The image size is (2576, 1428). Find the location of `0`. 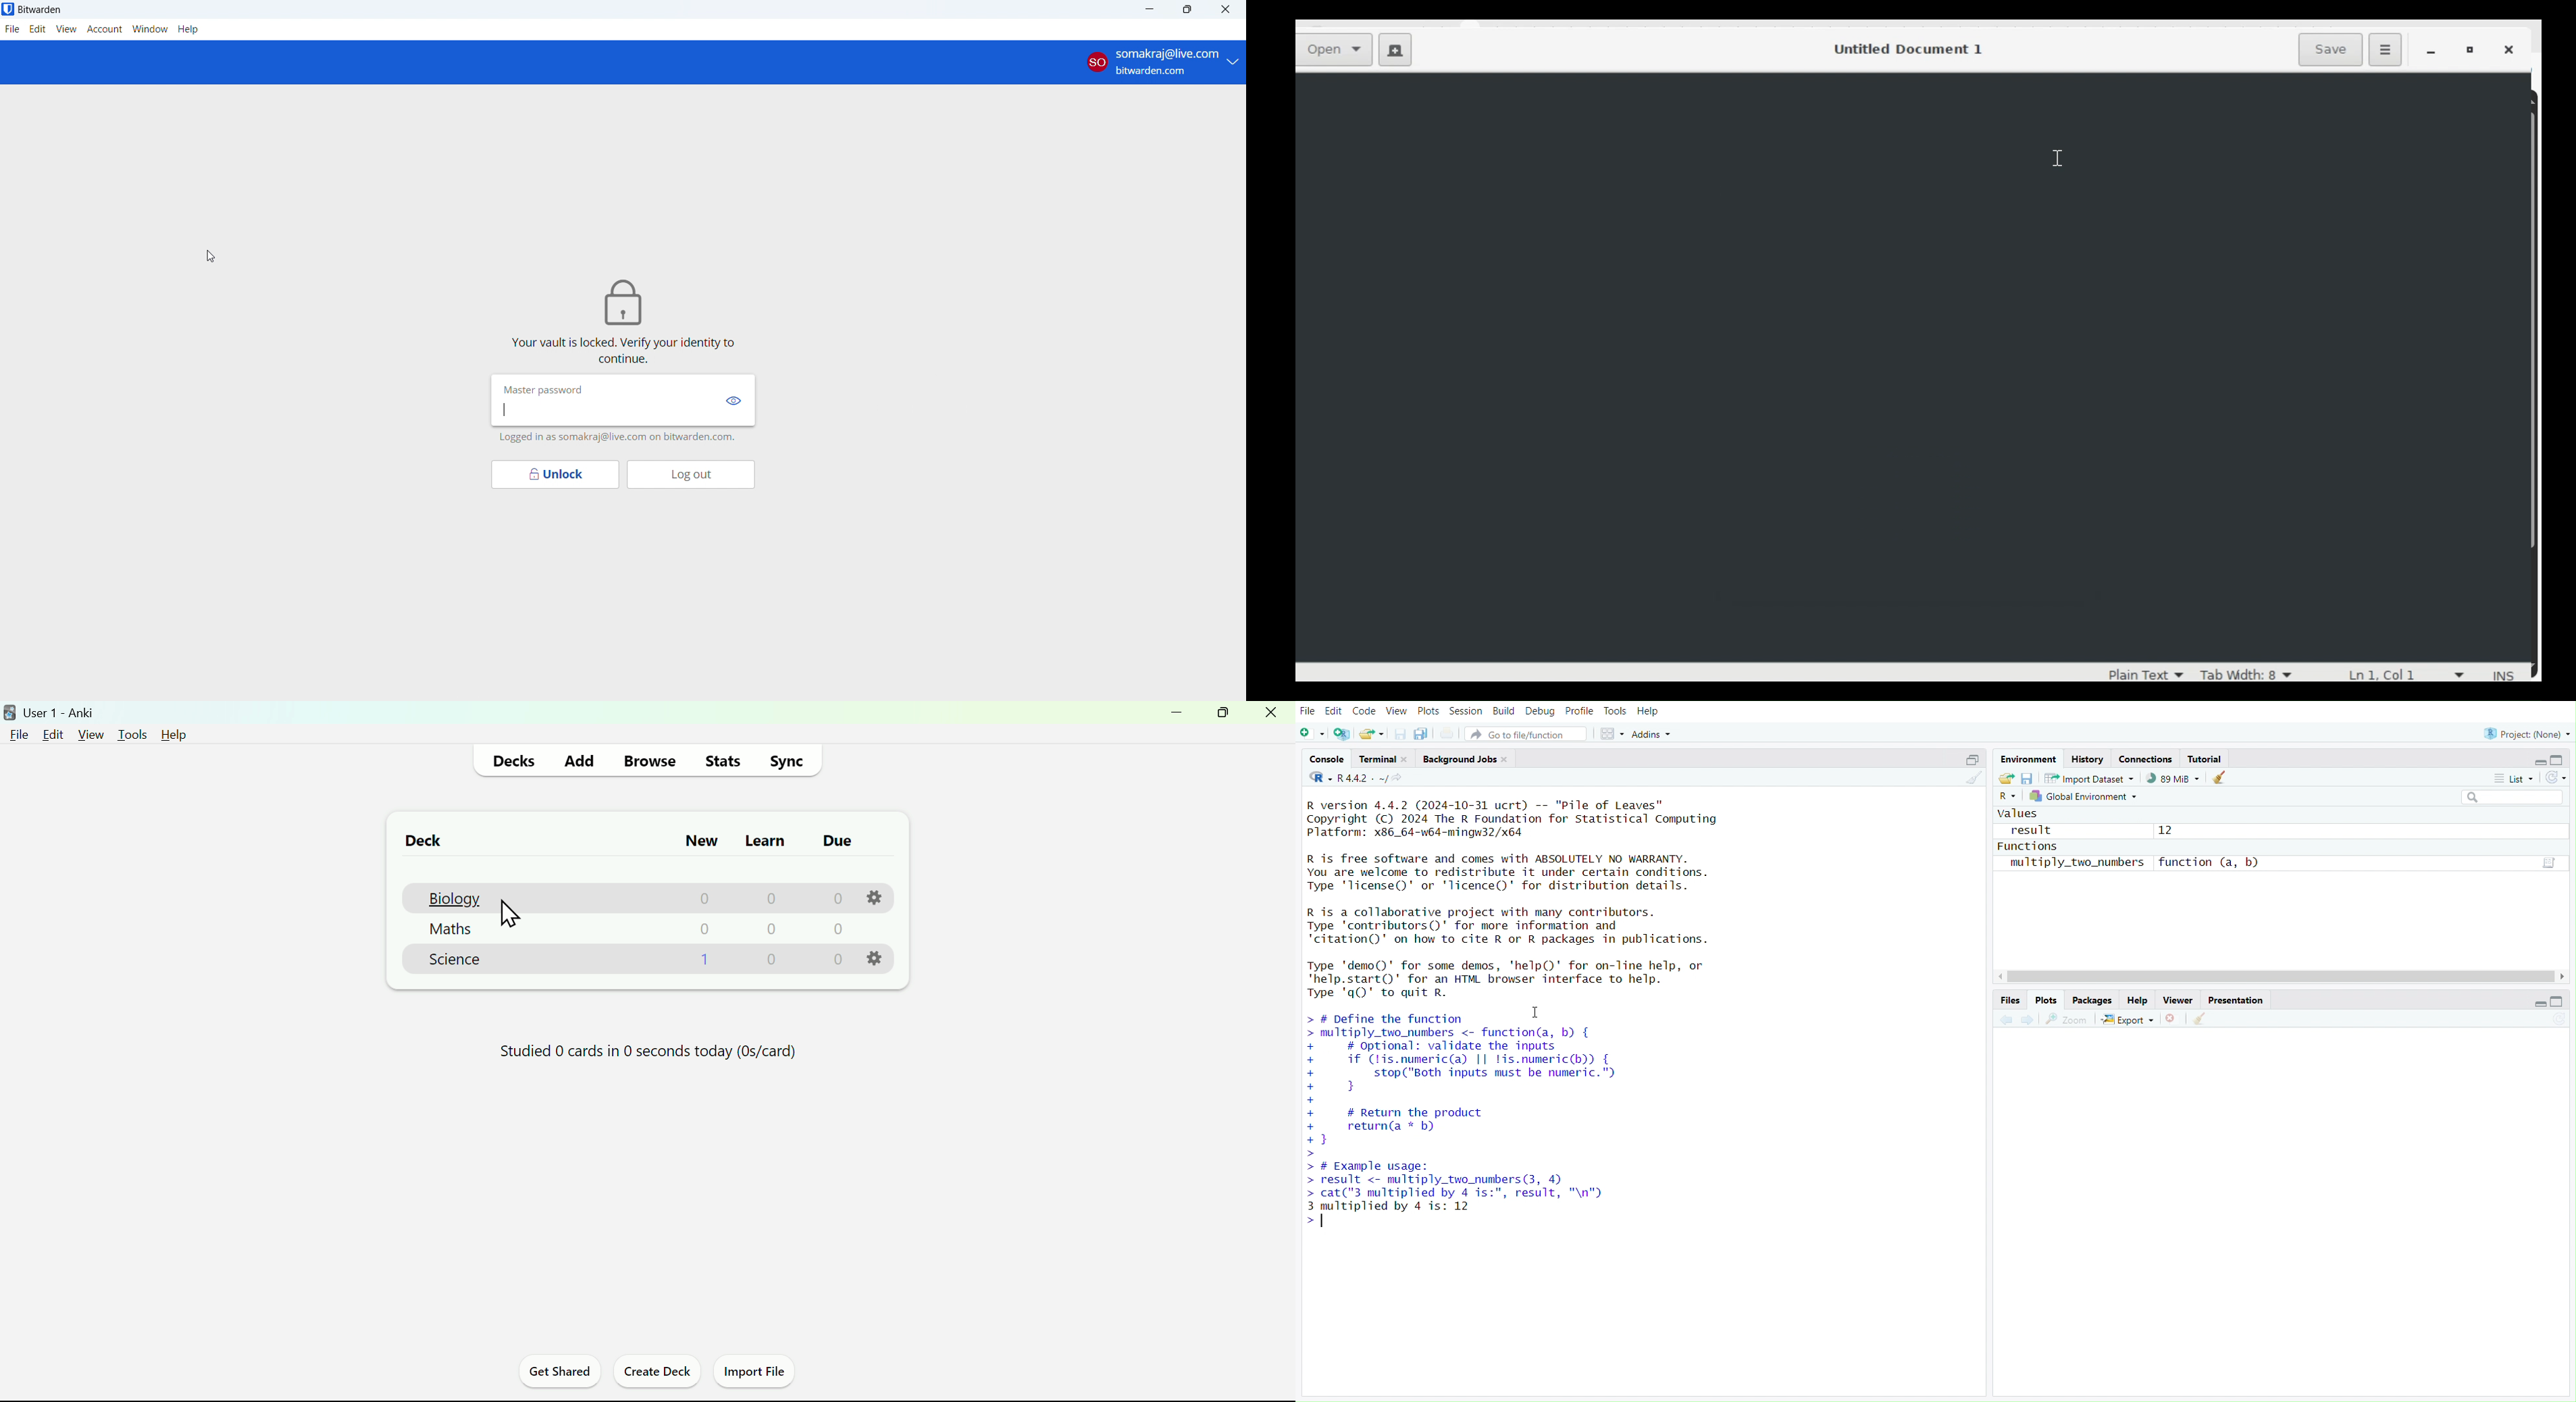

0 is located at coordinates (699, 899).